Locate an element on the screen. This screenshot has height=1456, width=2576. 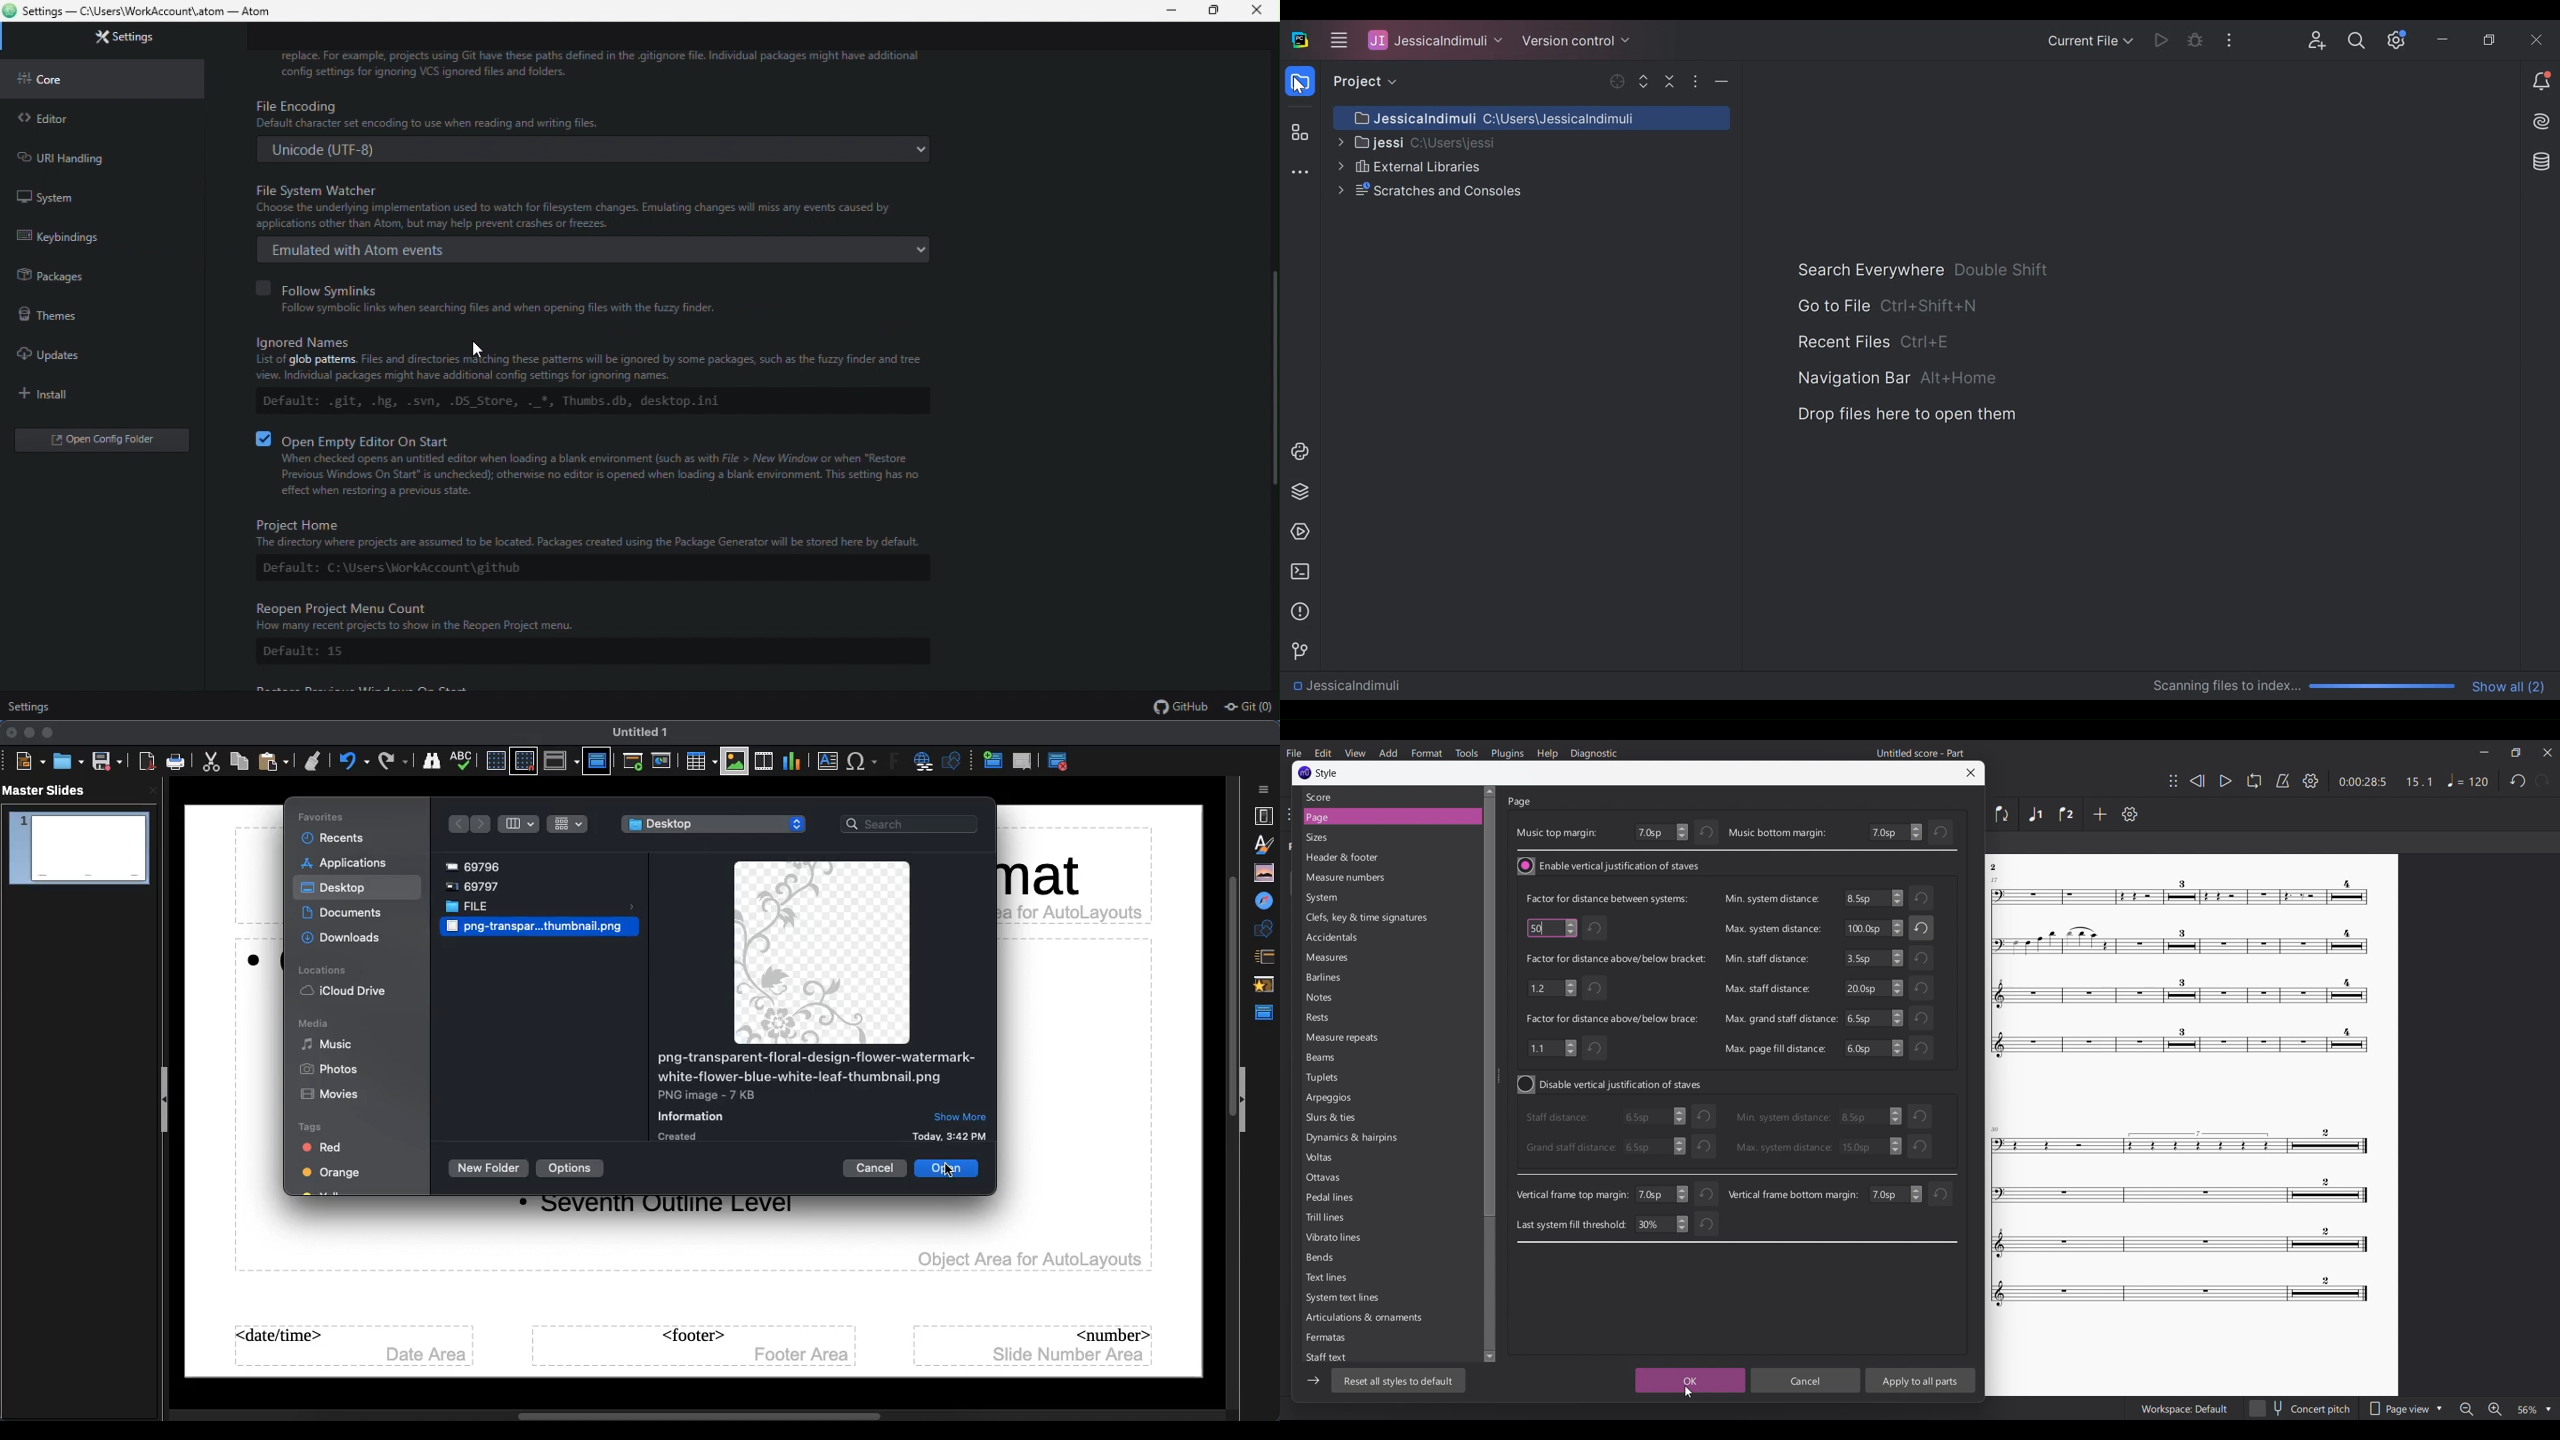
6.5sp is located at coordinates (1874, 898).